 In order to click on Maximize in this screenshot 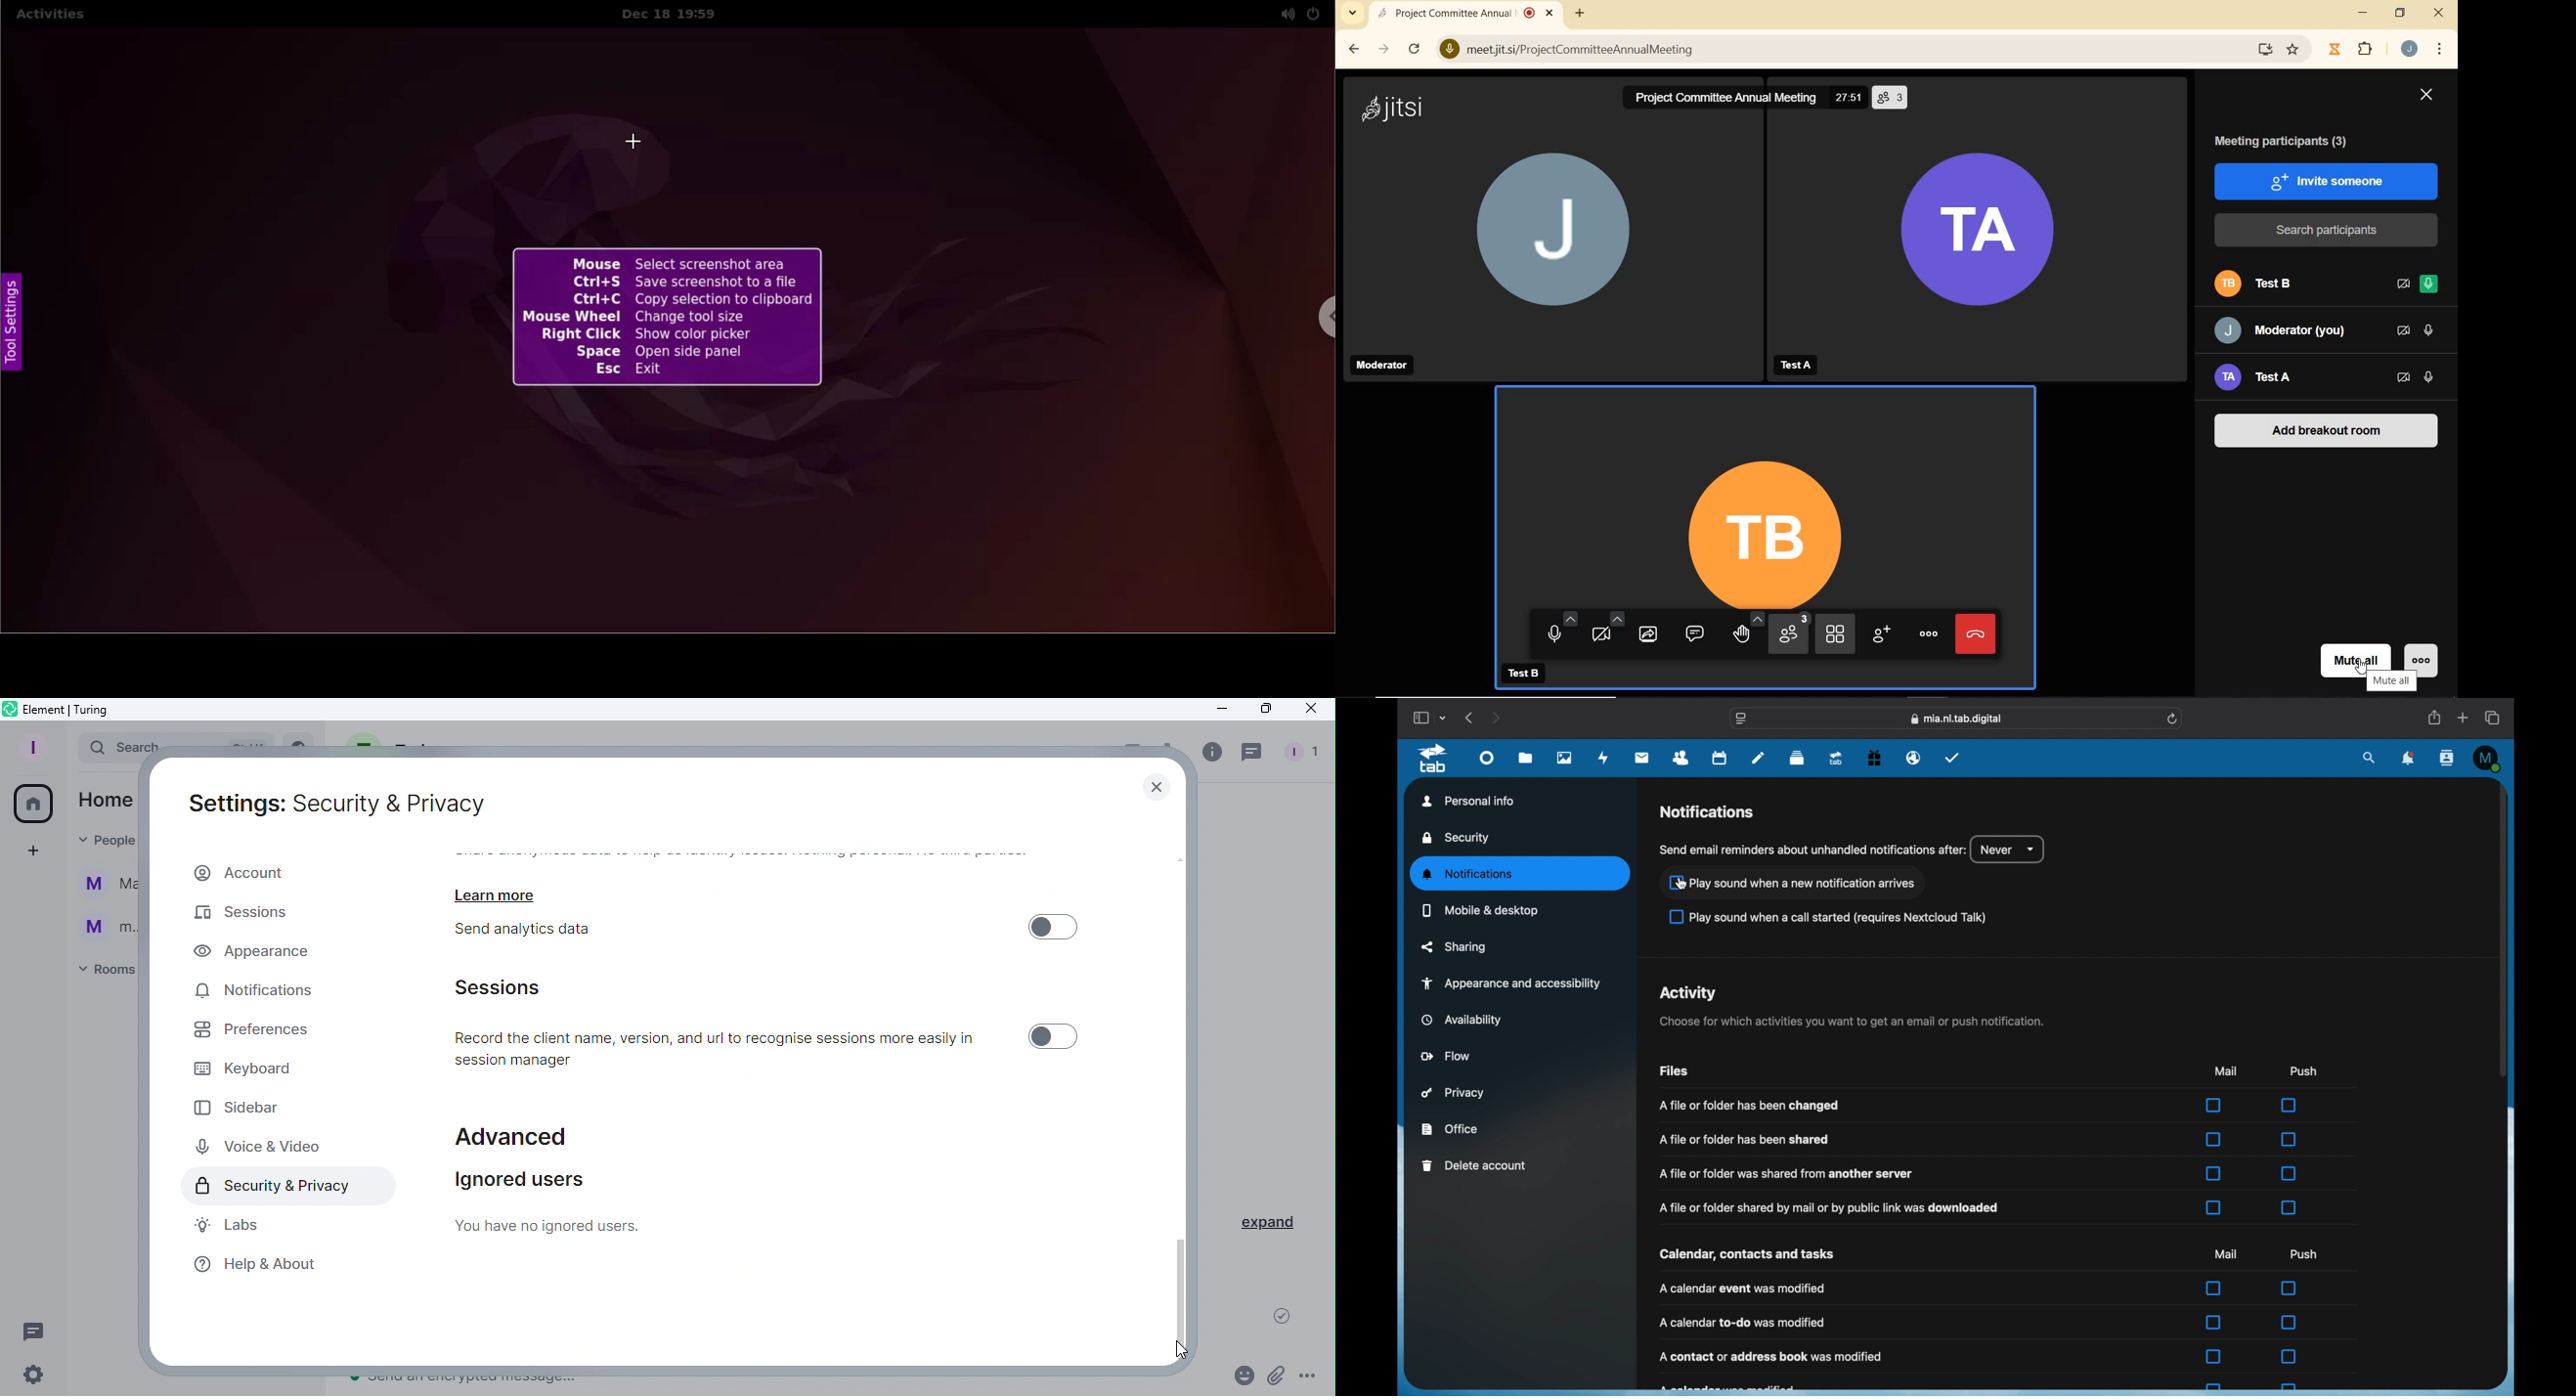, I will do `click(1263, 709)`.